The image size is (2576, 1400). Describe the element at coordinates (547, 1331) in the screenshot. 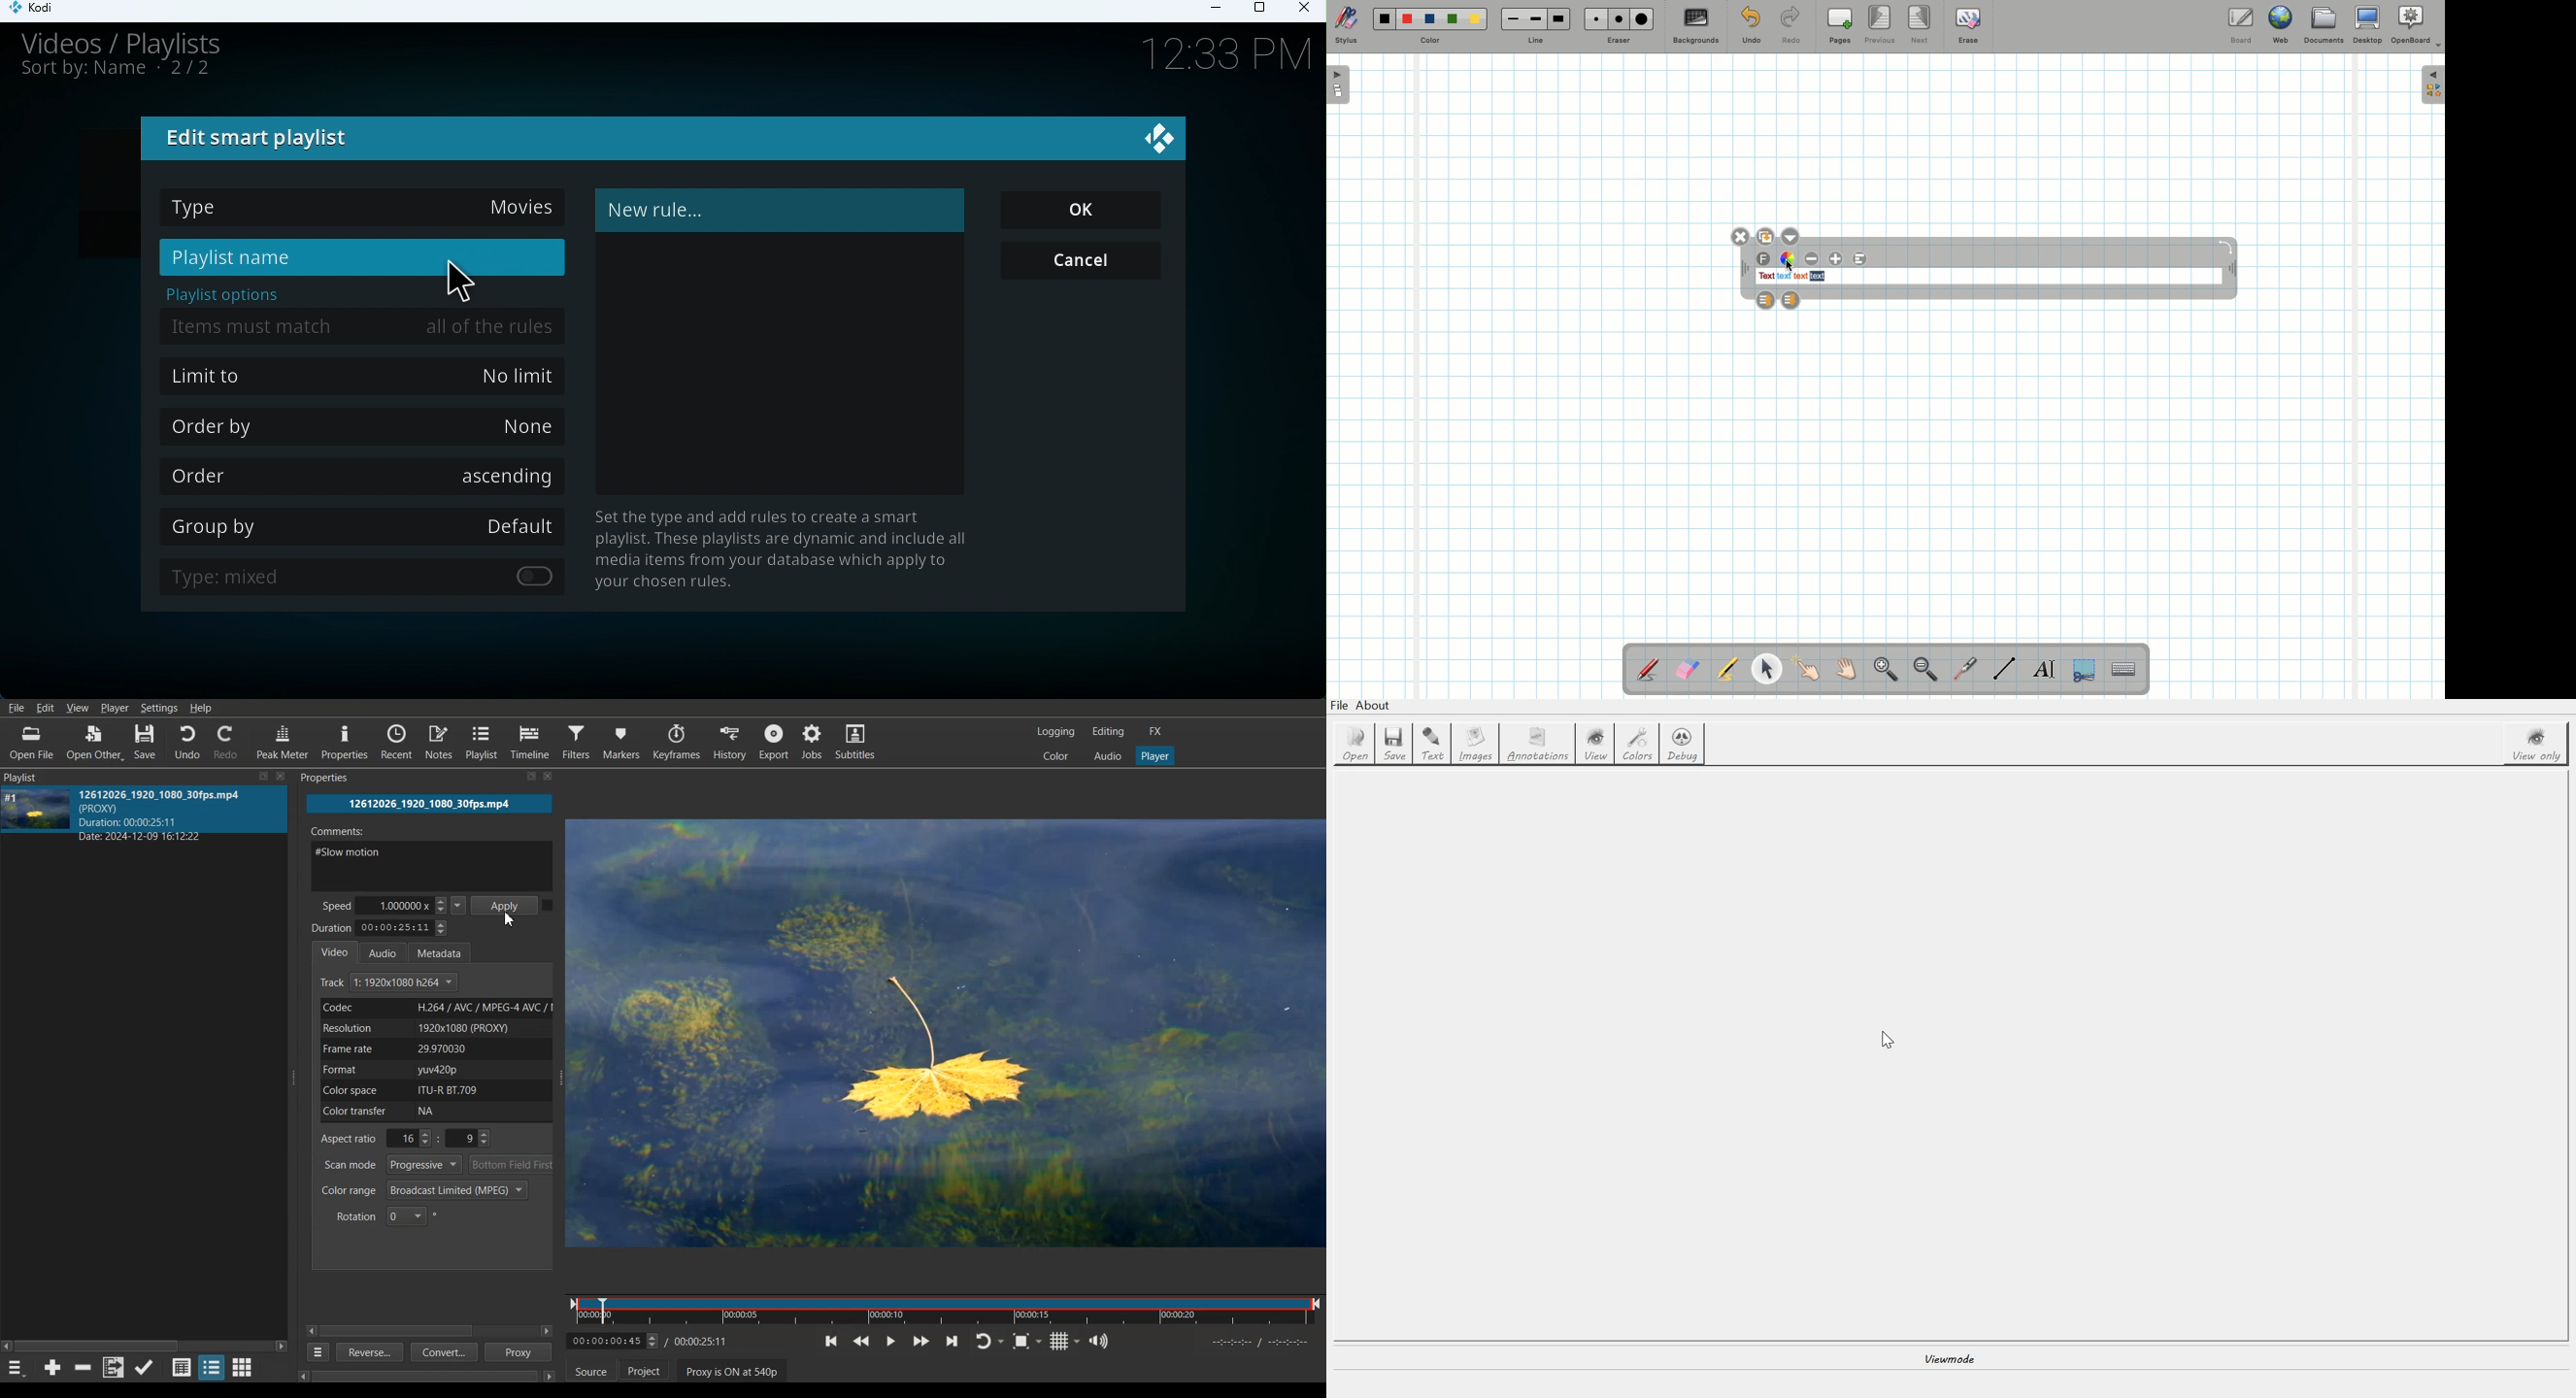

I see `Scroll Right` at that location.